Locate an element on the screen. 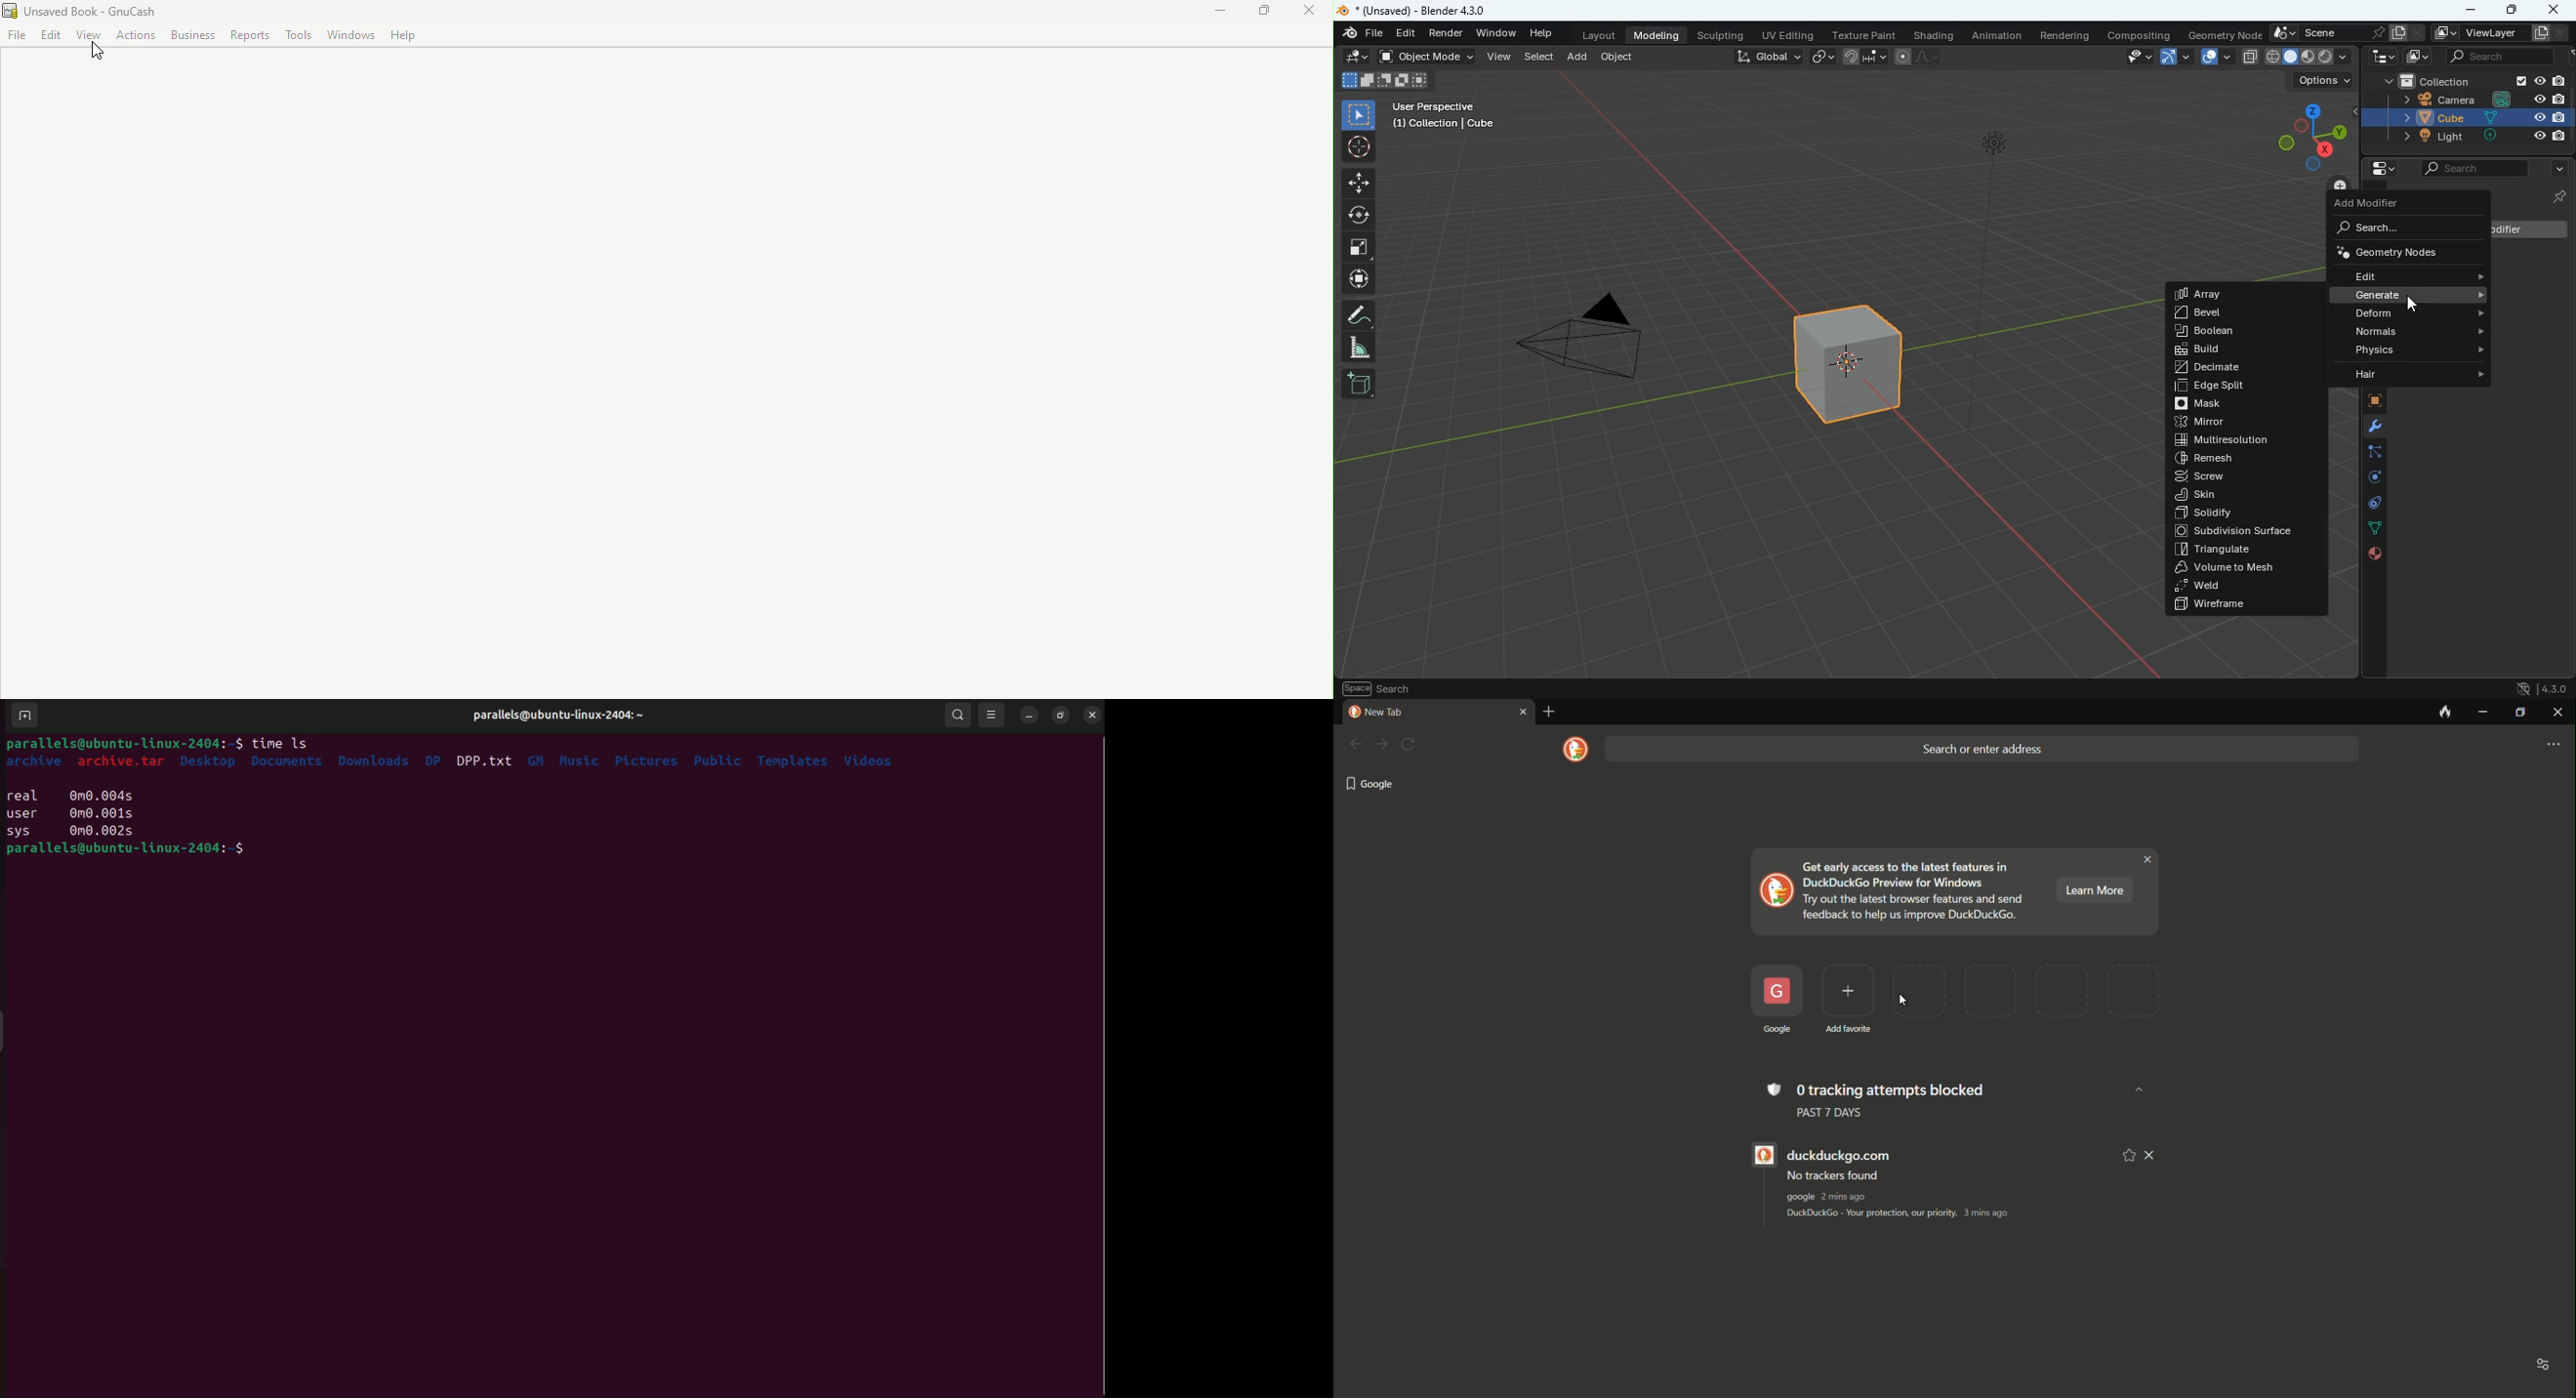  skin is located at coordinates (2241, 495).